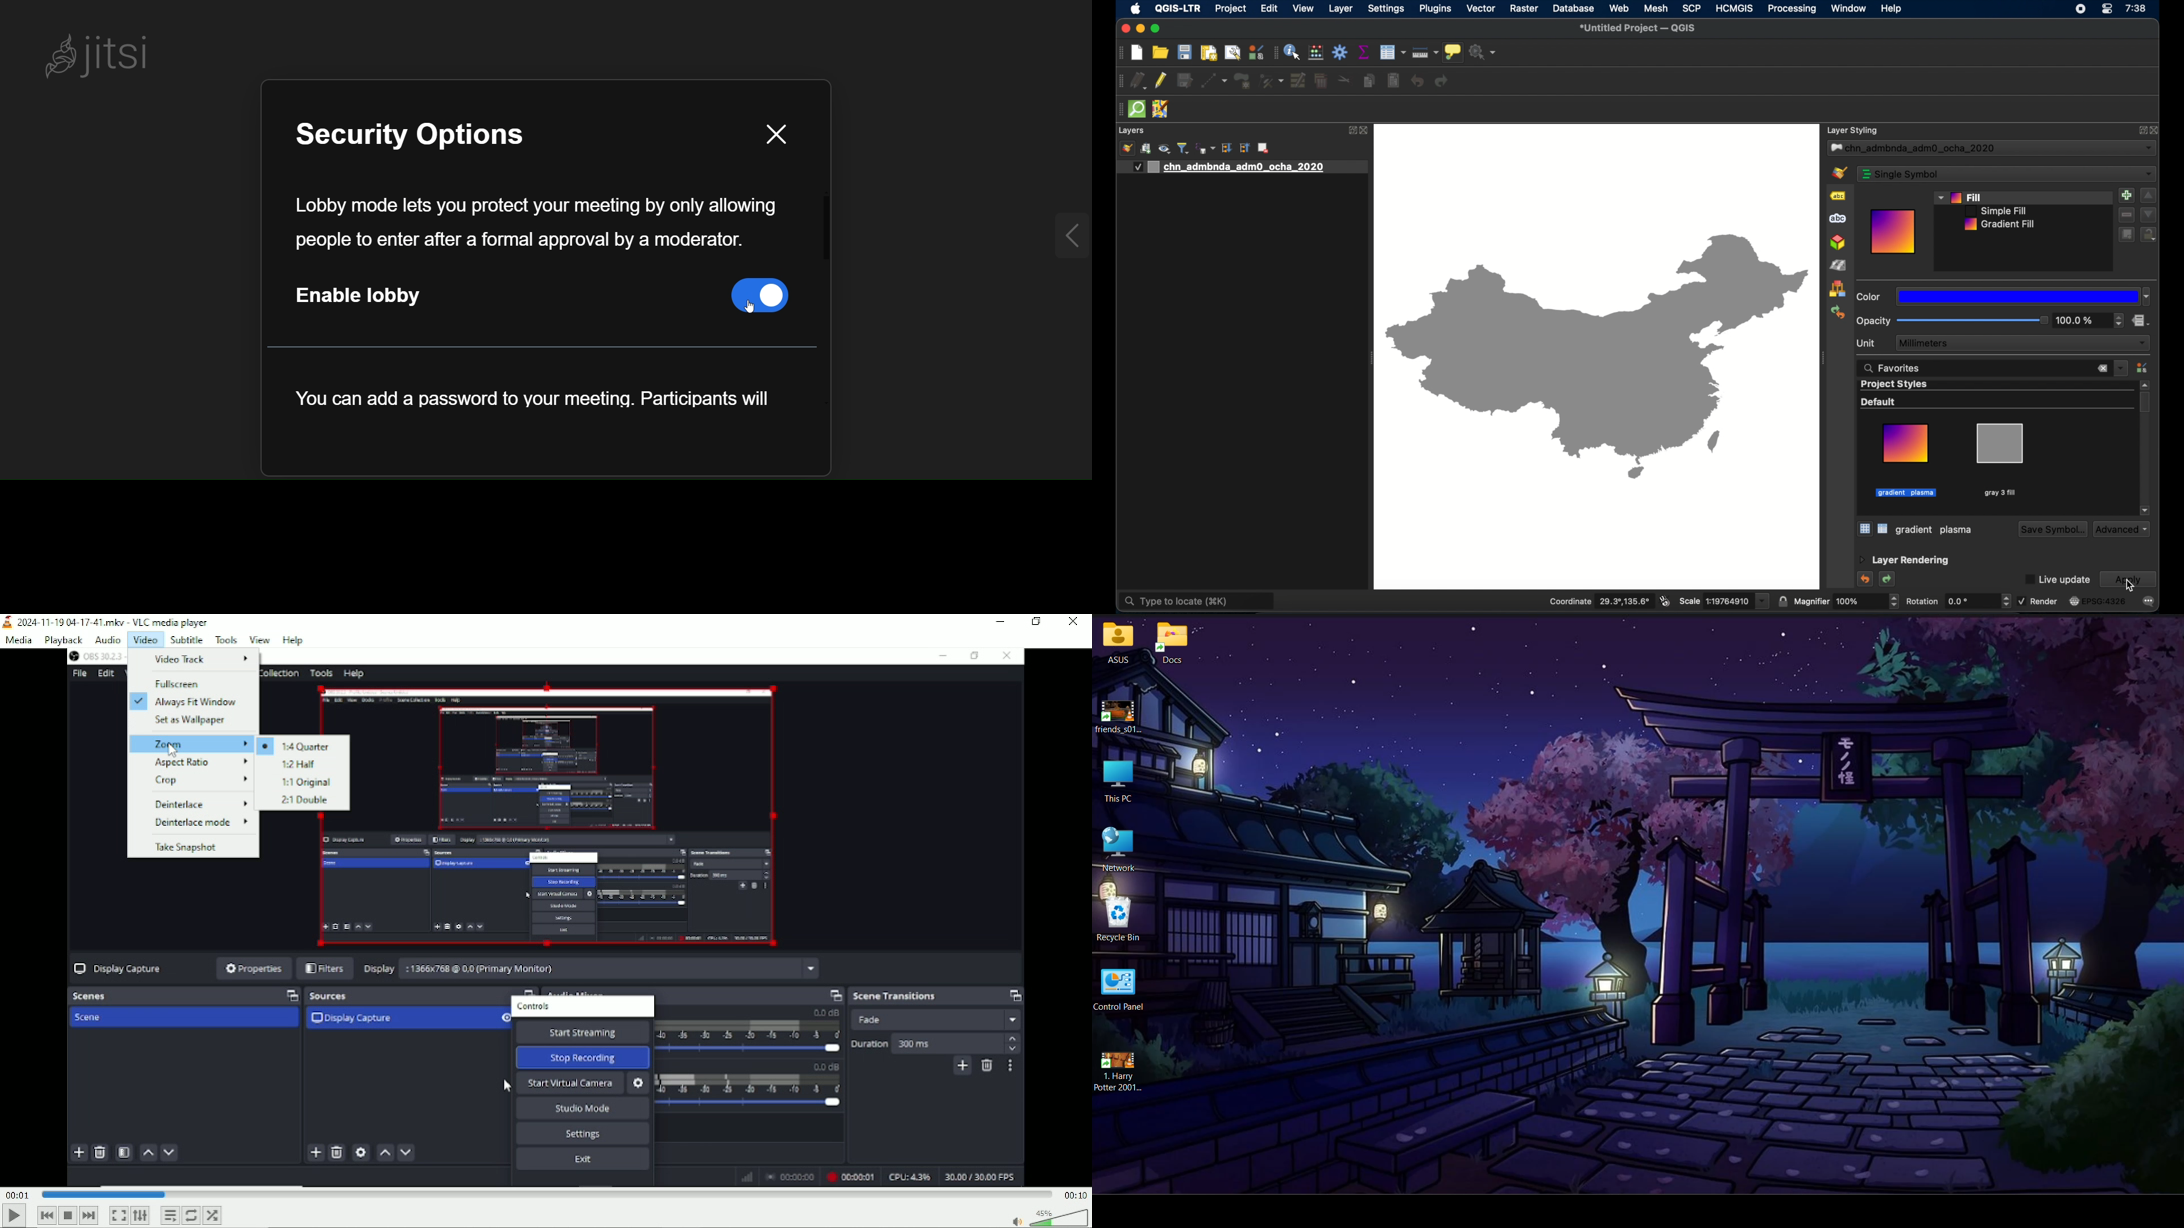  What do you see at coordinates (1525, 9) in the screenshot?
I see `raster` at bounding box center [1525, 9].